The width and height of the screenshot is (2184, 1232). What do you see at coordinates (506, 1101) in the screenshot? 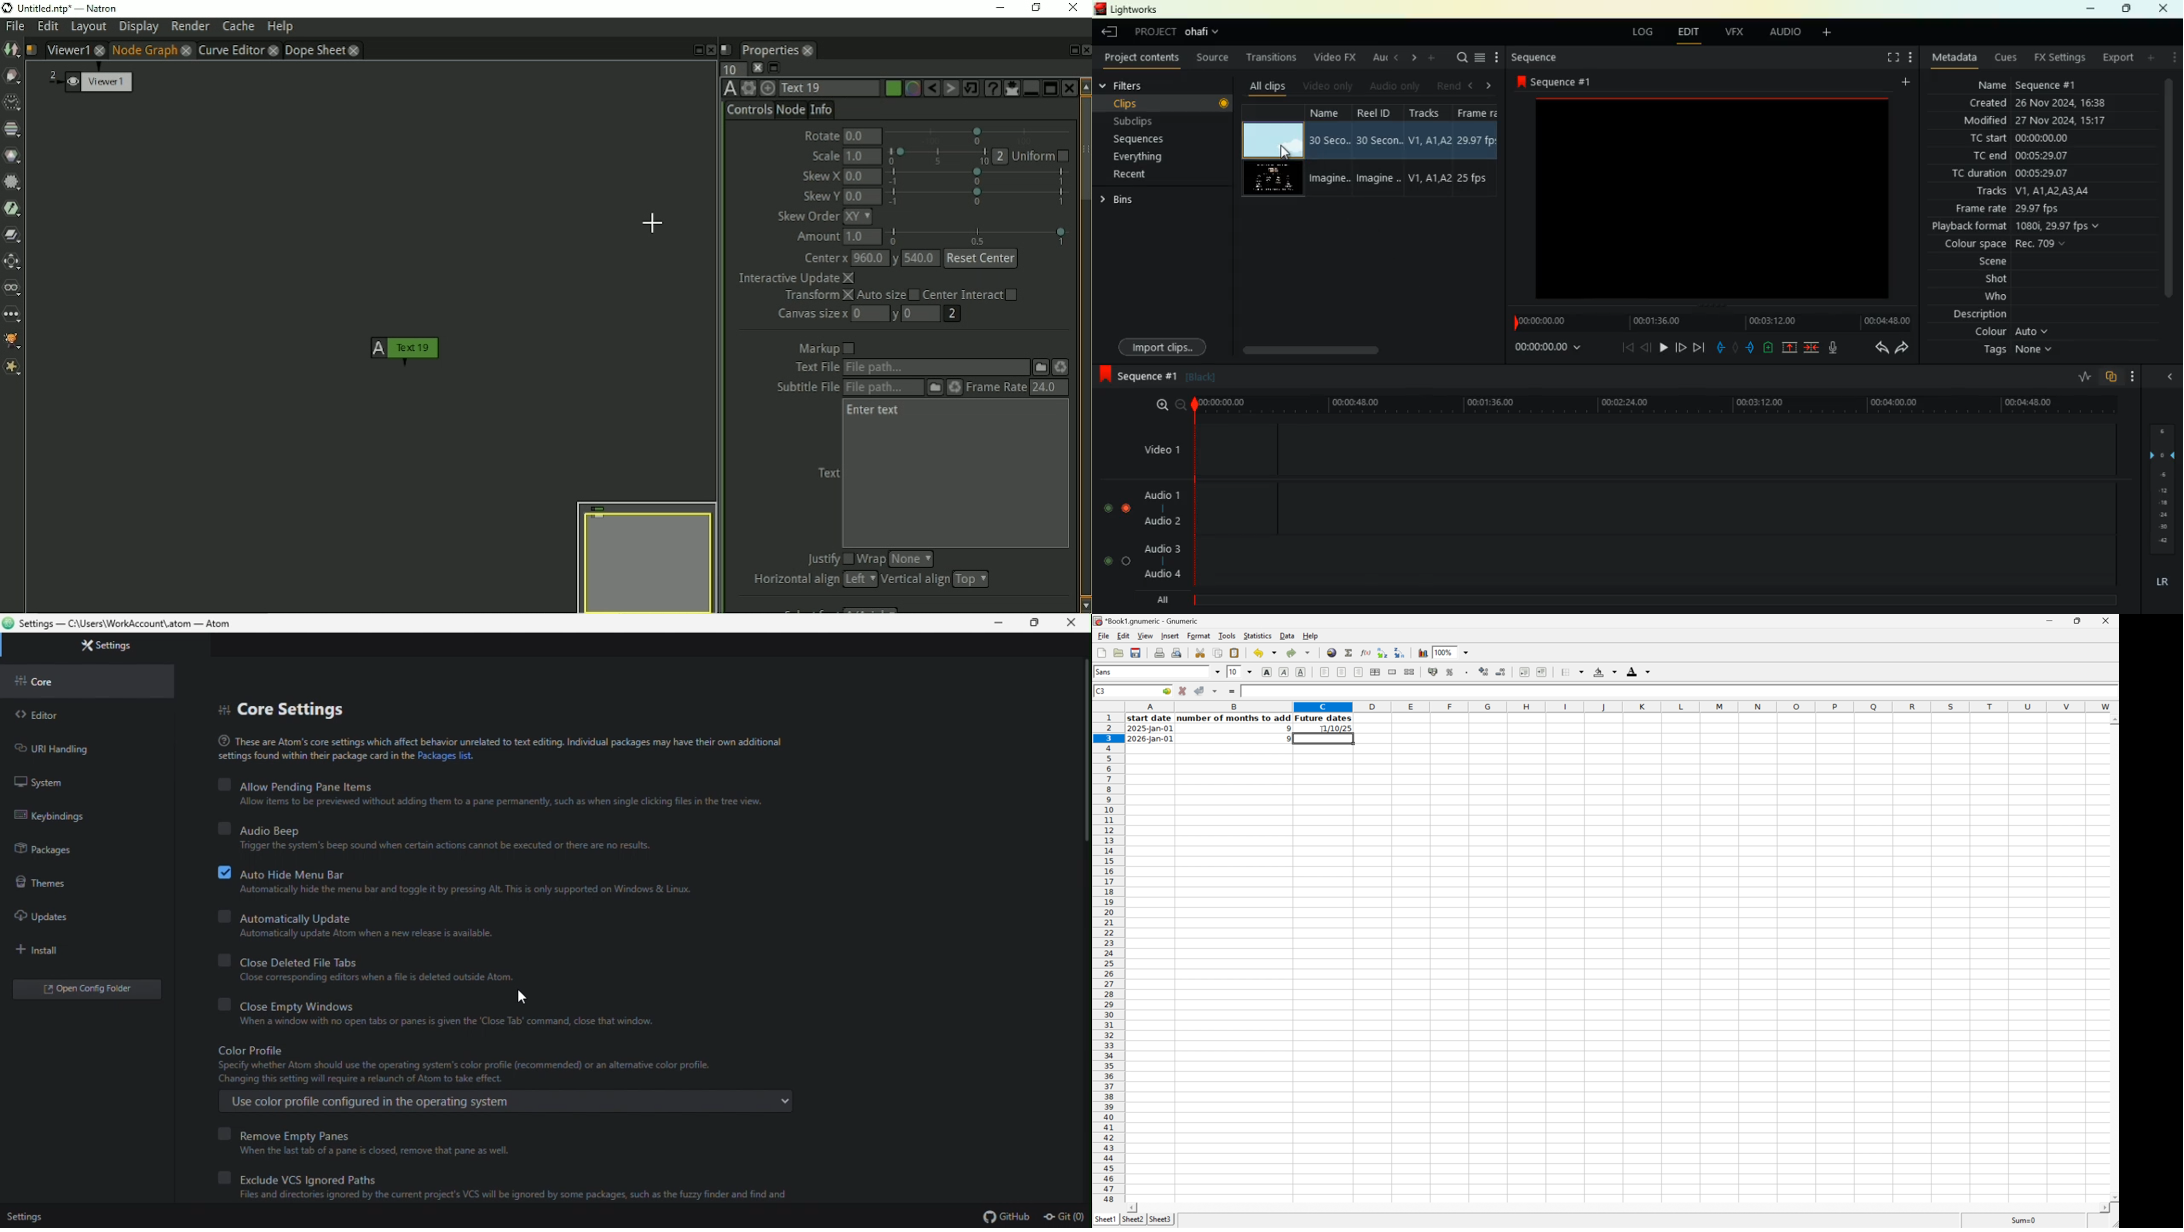
I see `Use color profile configured in the operating system E` at bounding box center [506, 1101].